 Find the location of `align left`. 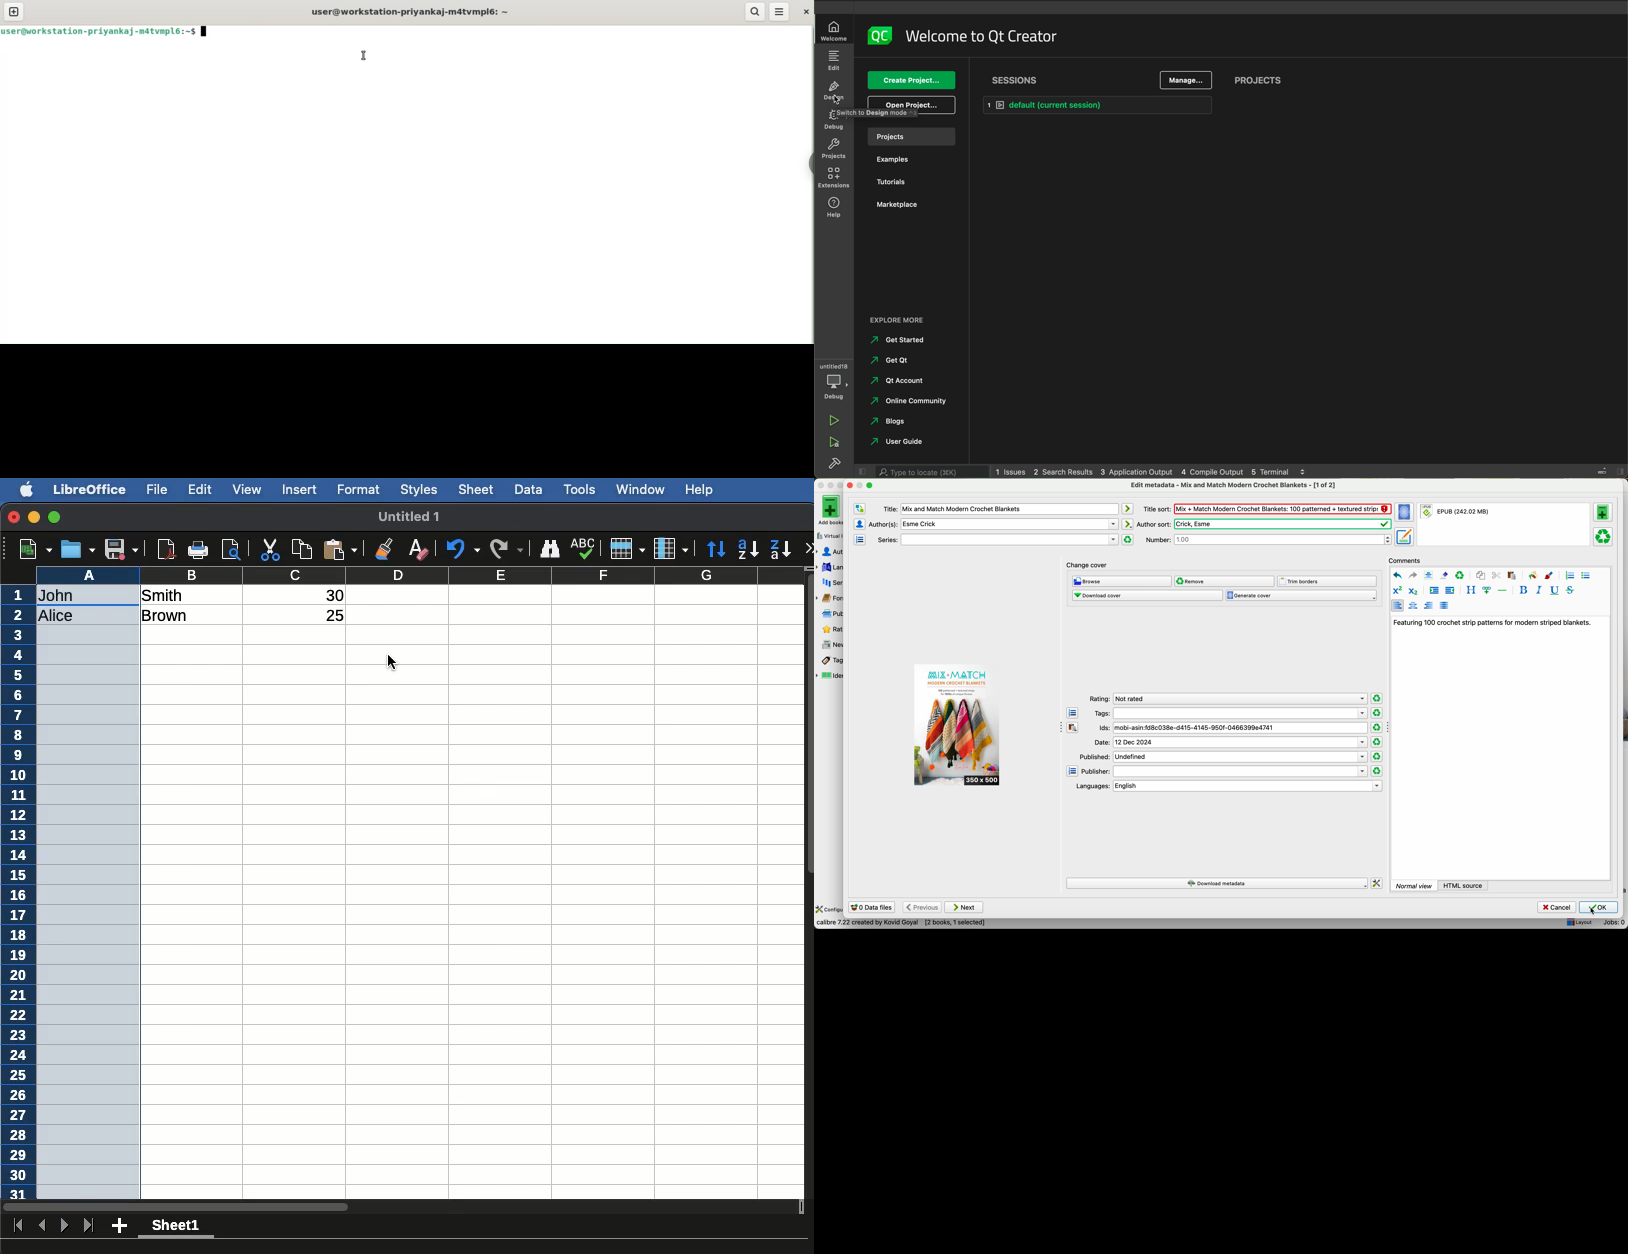

align left is located at coordinates (1397, 605).